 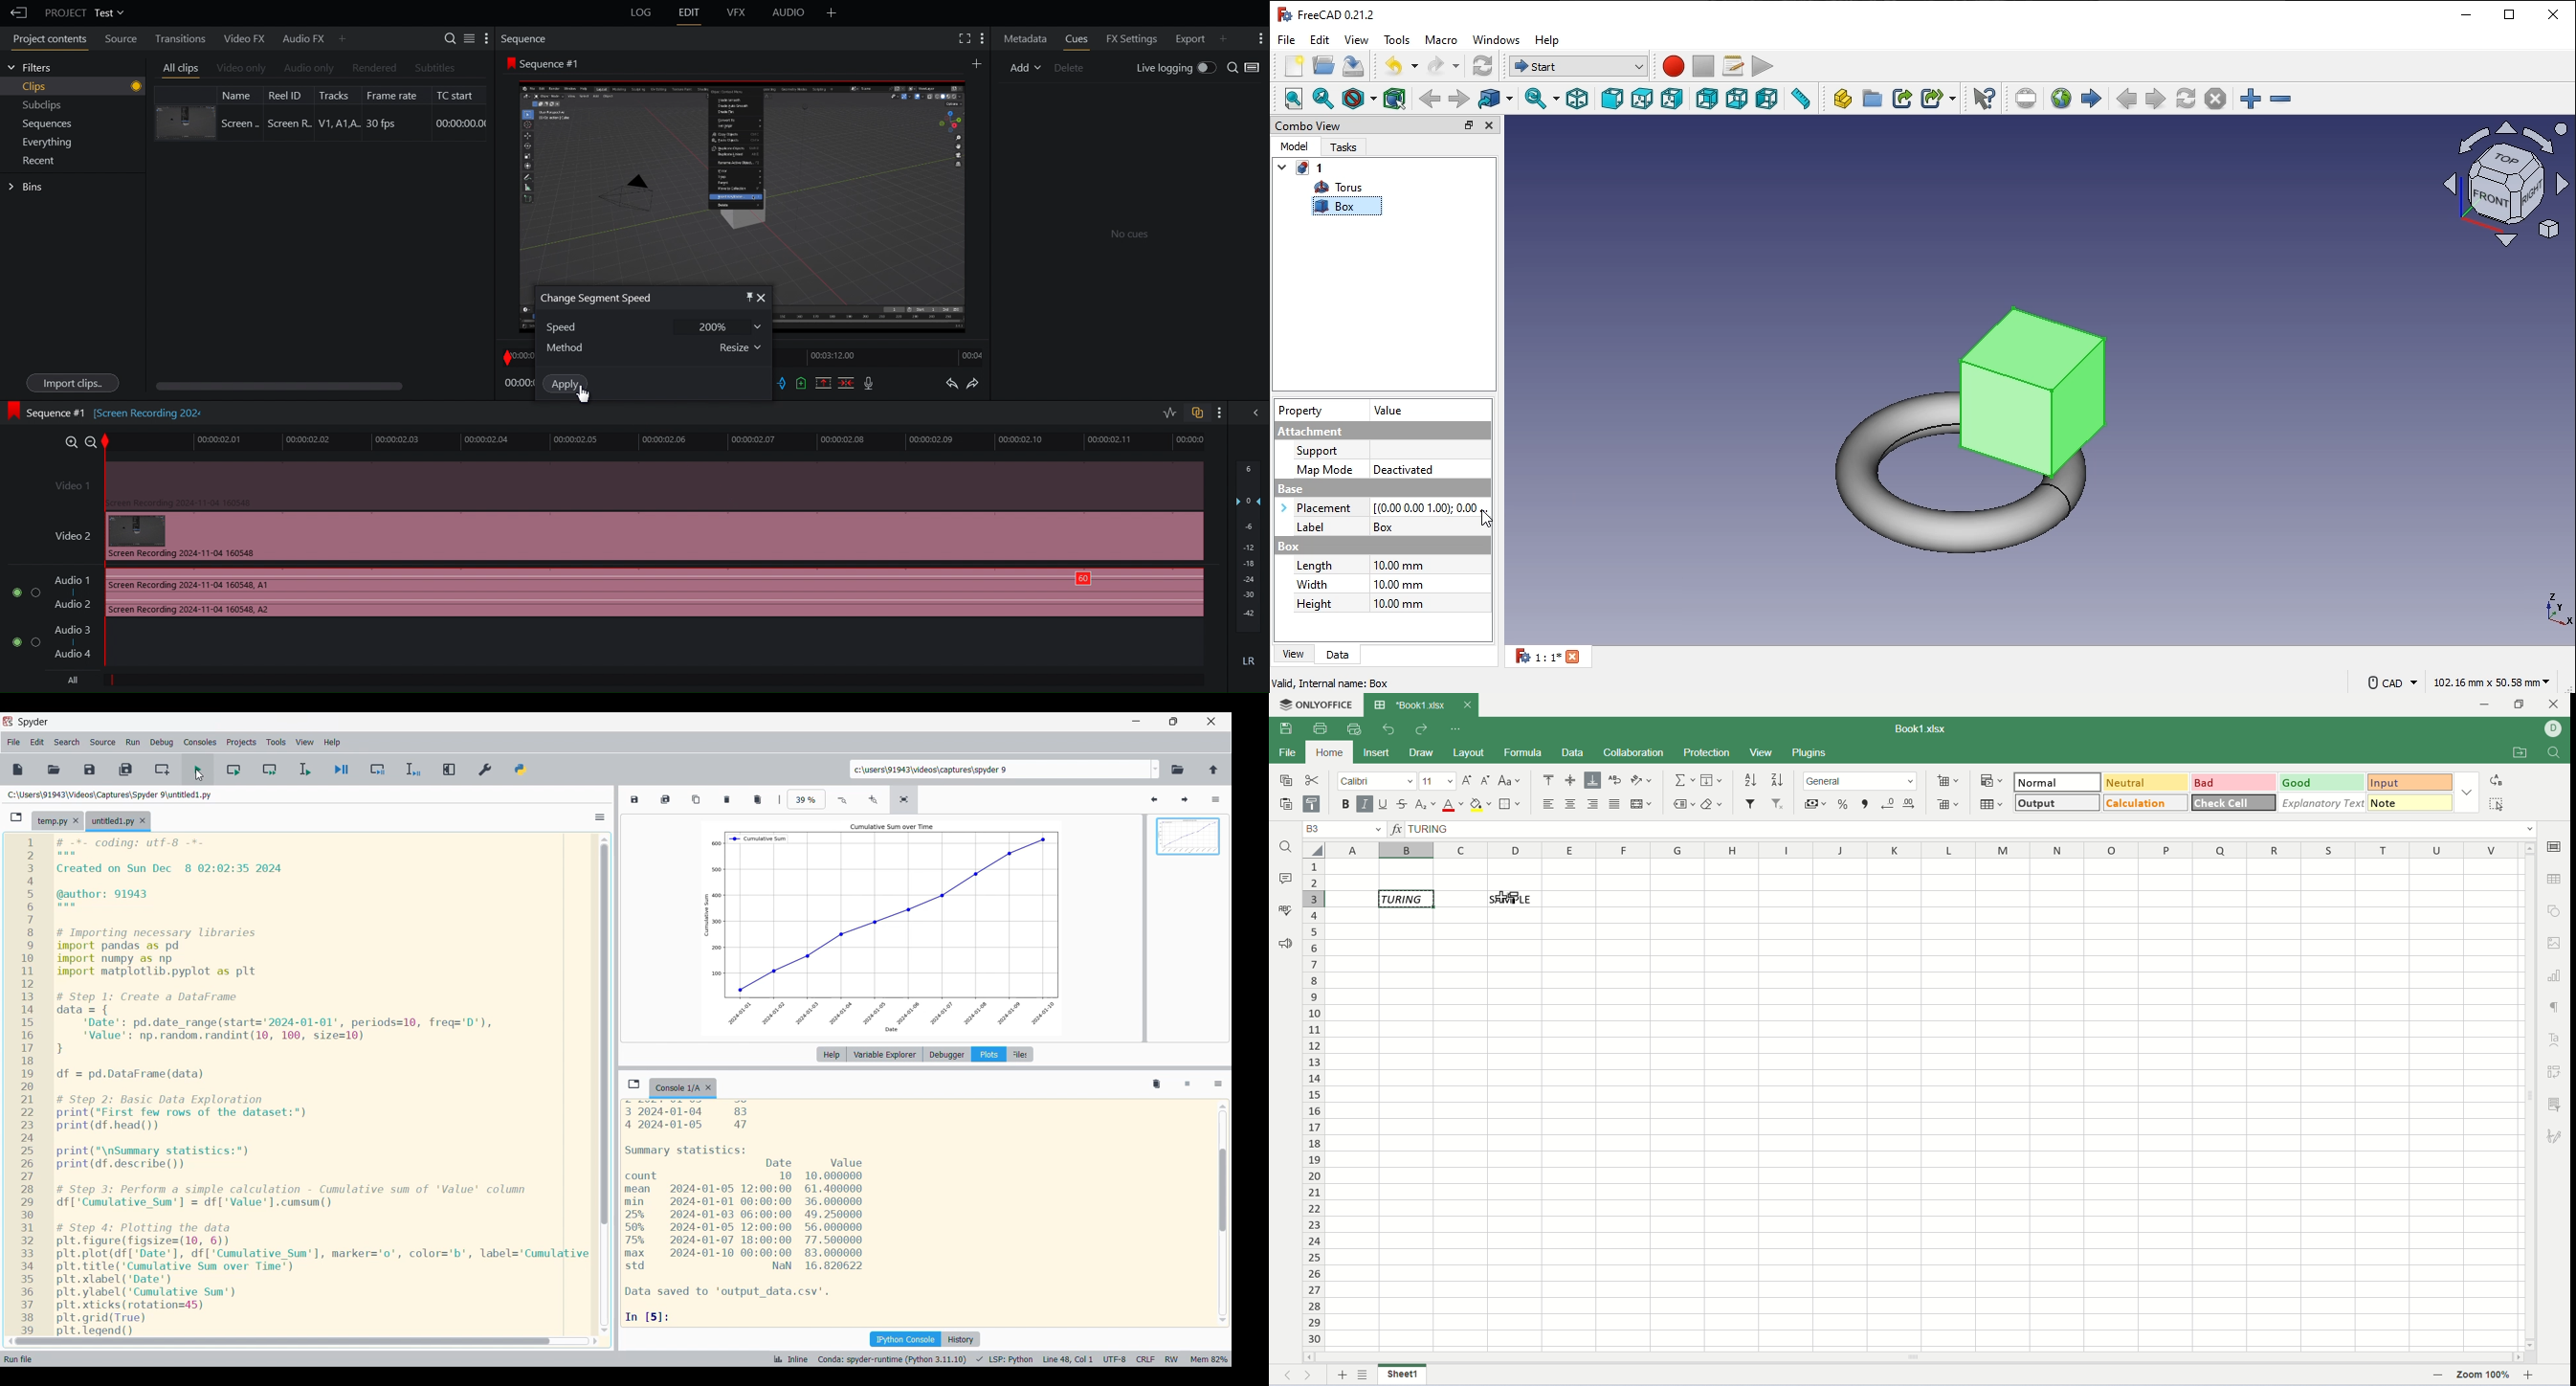 What do you see at coordinates (67, 742) in the screenshot?
I see `Search menu` at bounding box center [67, 742].